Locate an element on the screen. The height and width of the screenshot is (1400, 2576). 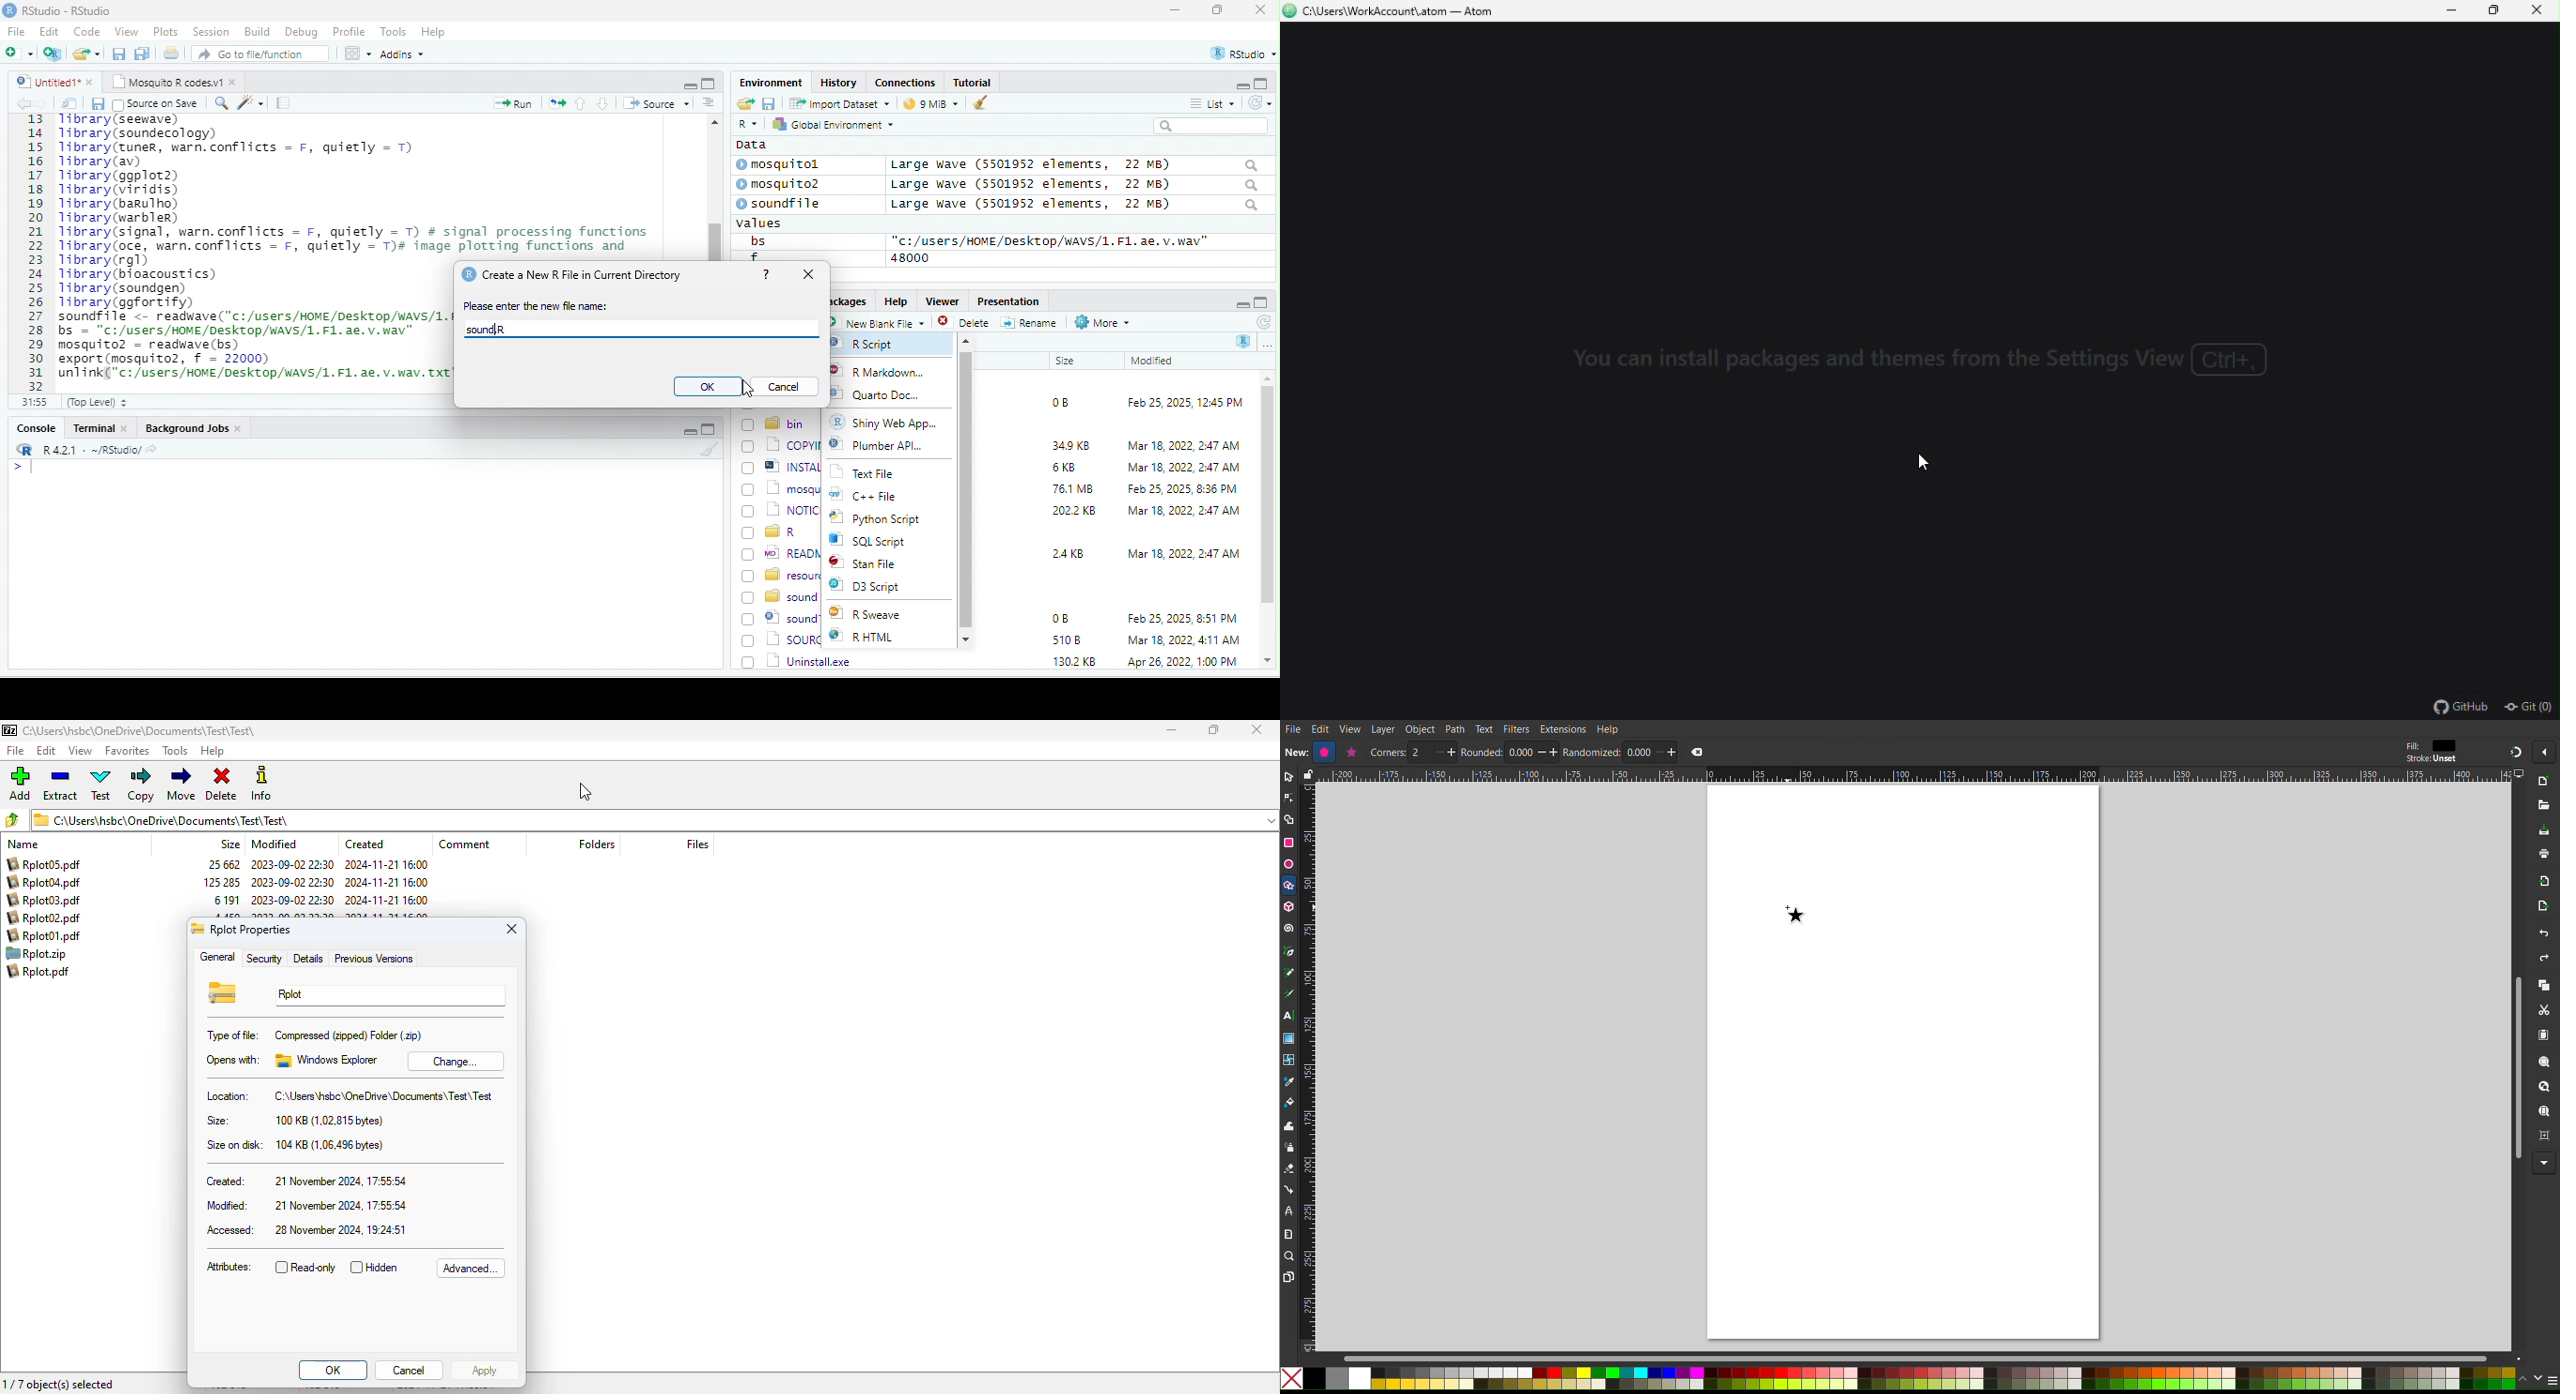
hy Global Environment ~ is located at coordinates (828, 124).